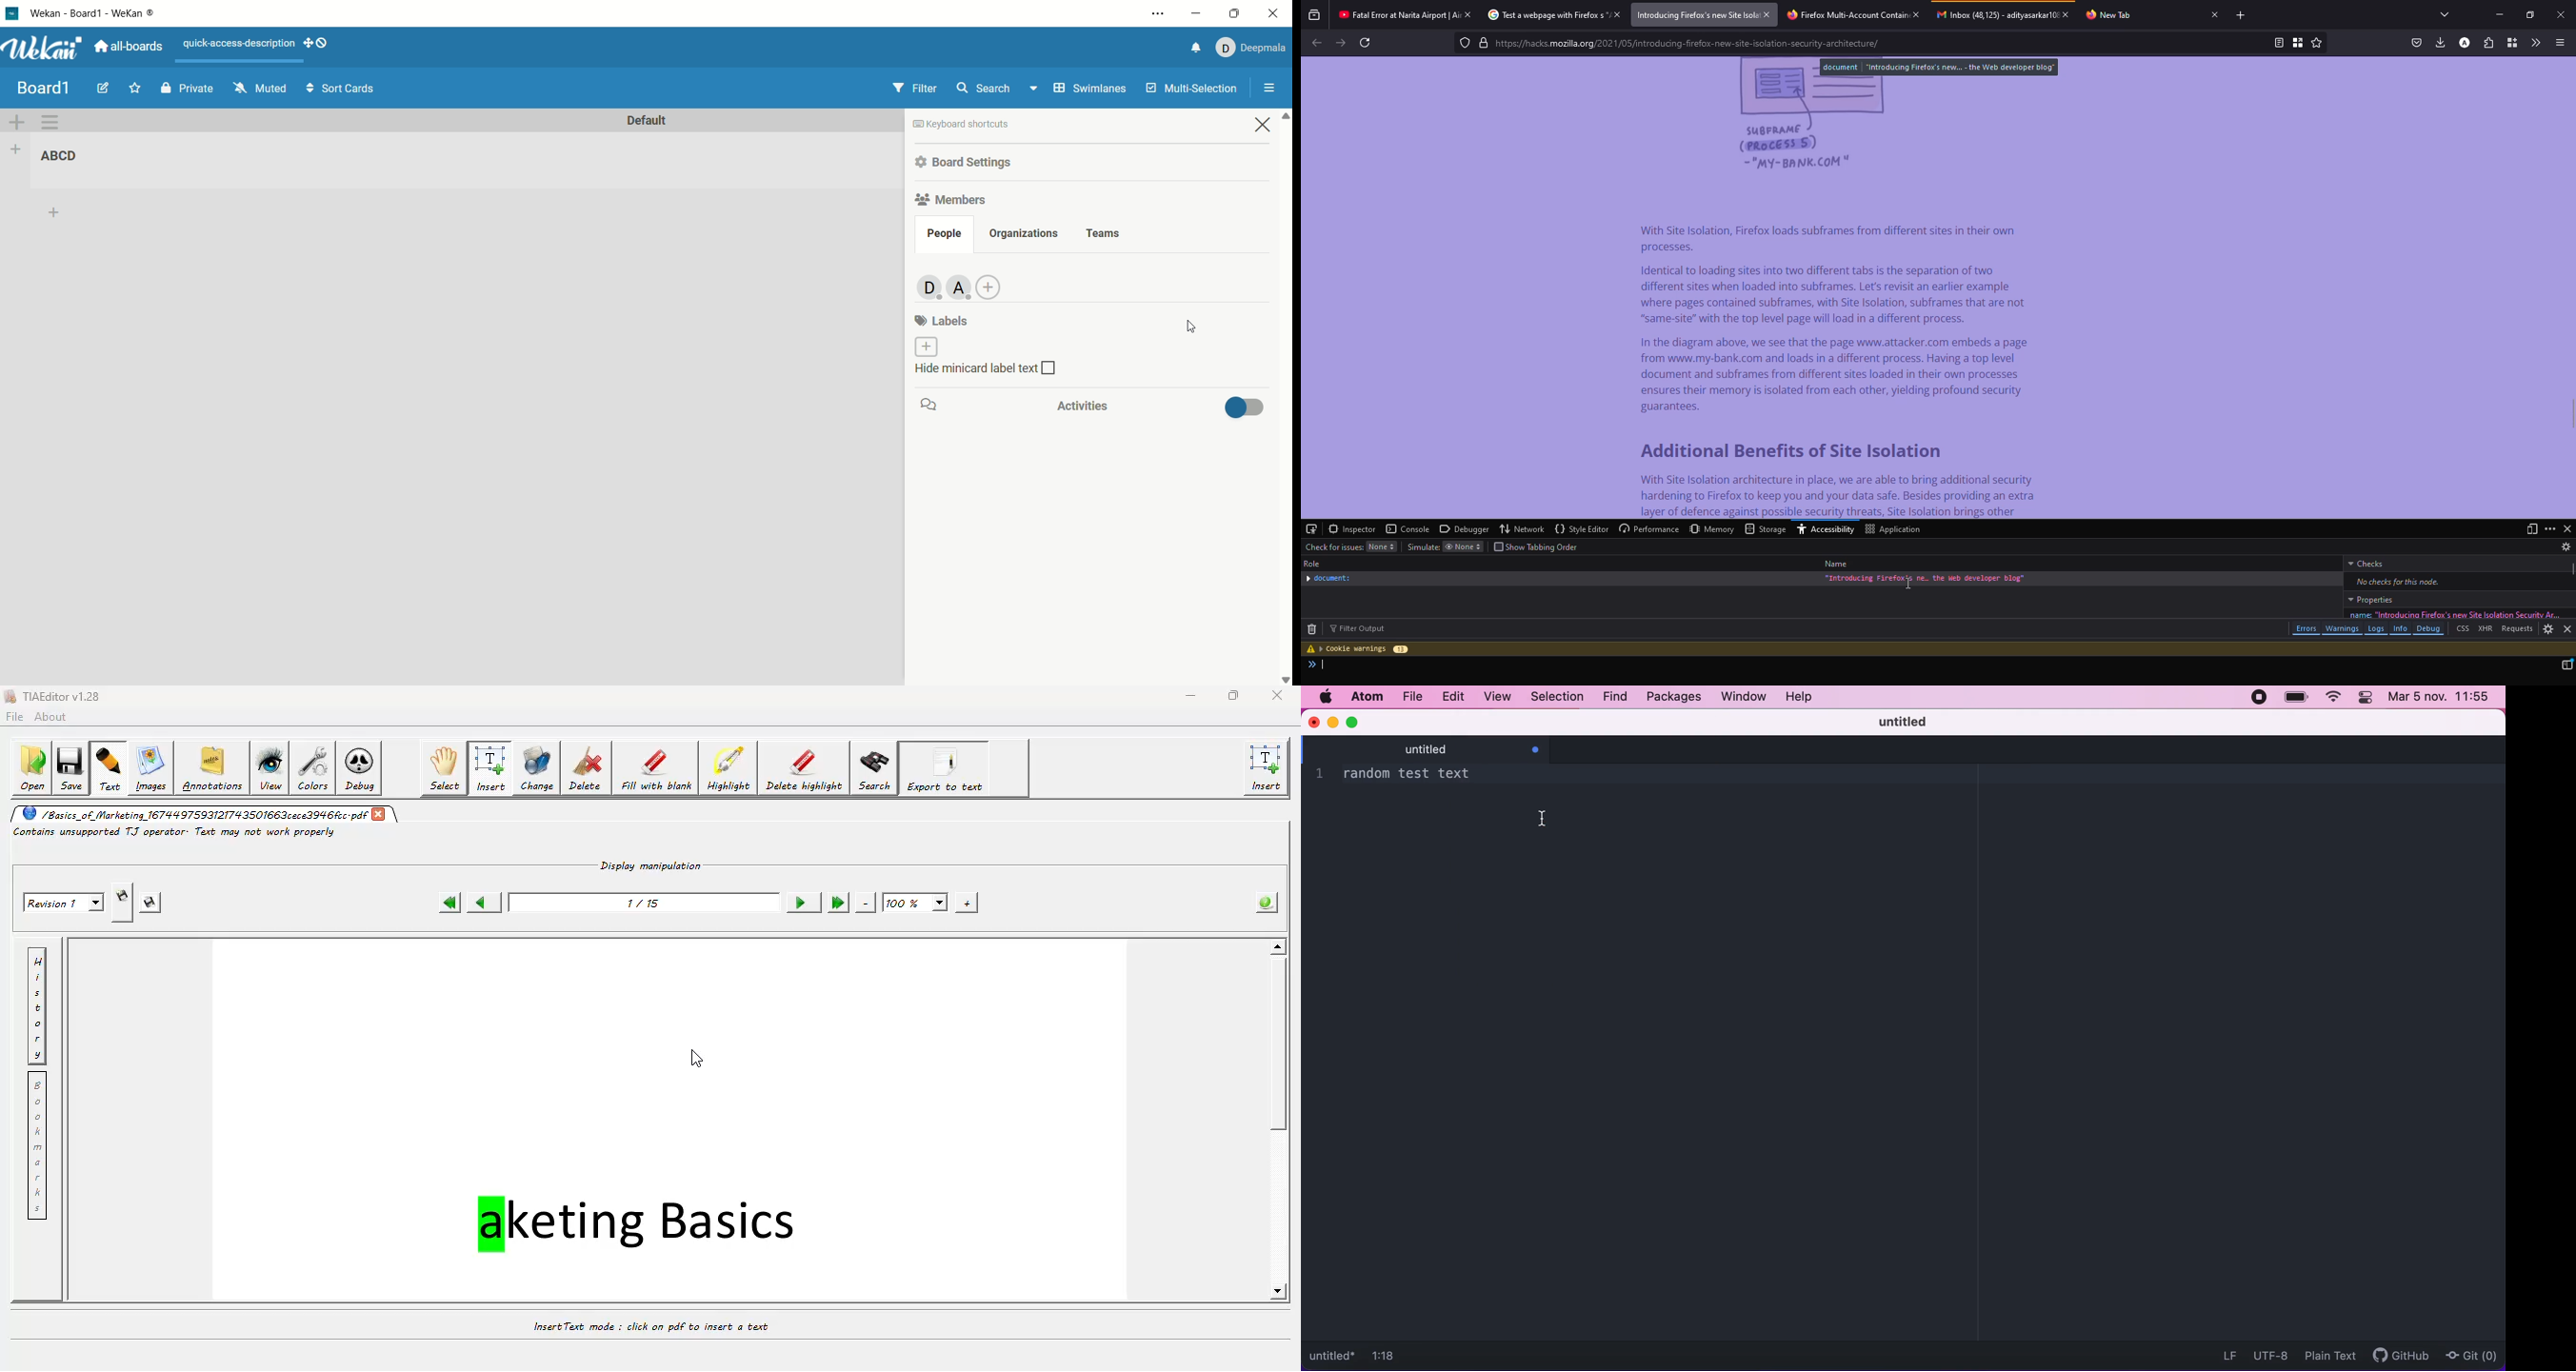 The image size is (2576, 1372). Describe the element at coordinates (2377, 629) in the screenshot. I see `logs` at that location.